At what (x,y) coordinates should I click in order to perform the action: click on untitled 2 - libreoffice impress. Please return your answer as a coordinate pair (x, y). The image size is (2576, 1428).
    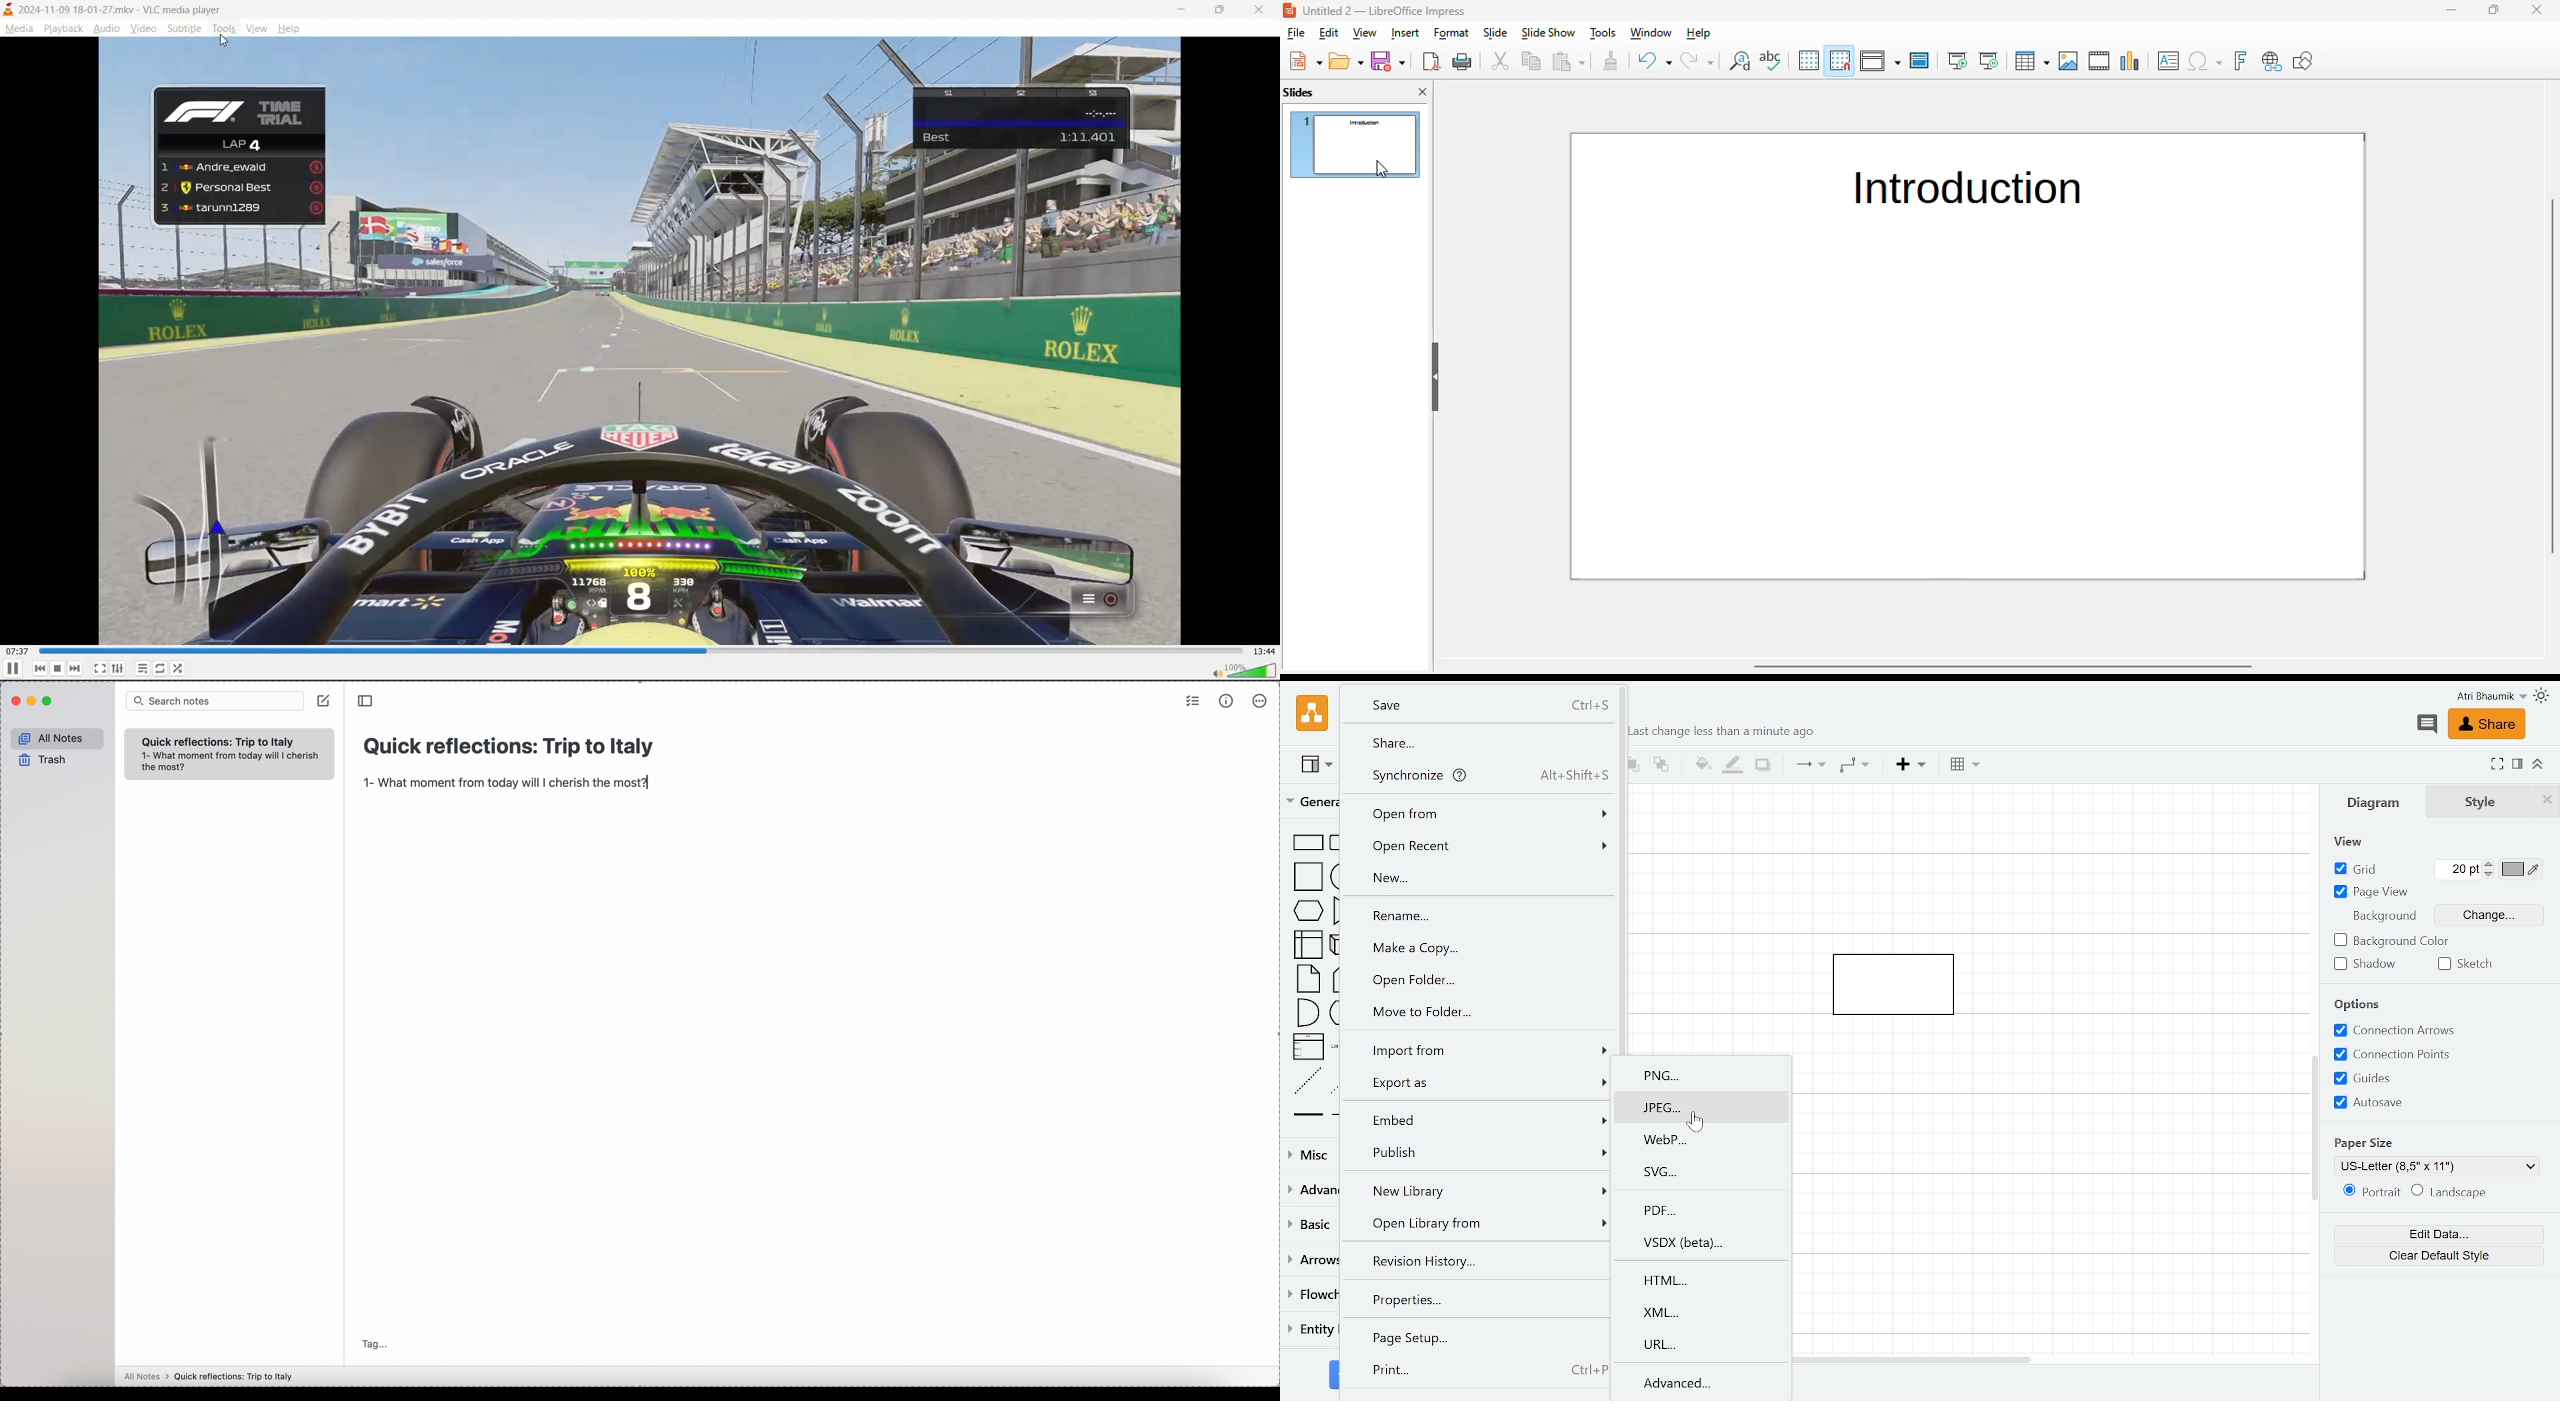
    Looking at the image, I should click on (1384, 10).